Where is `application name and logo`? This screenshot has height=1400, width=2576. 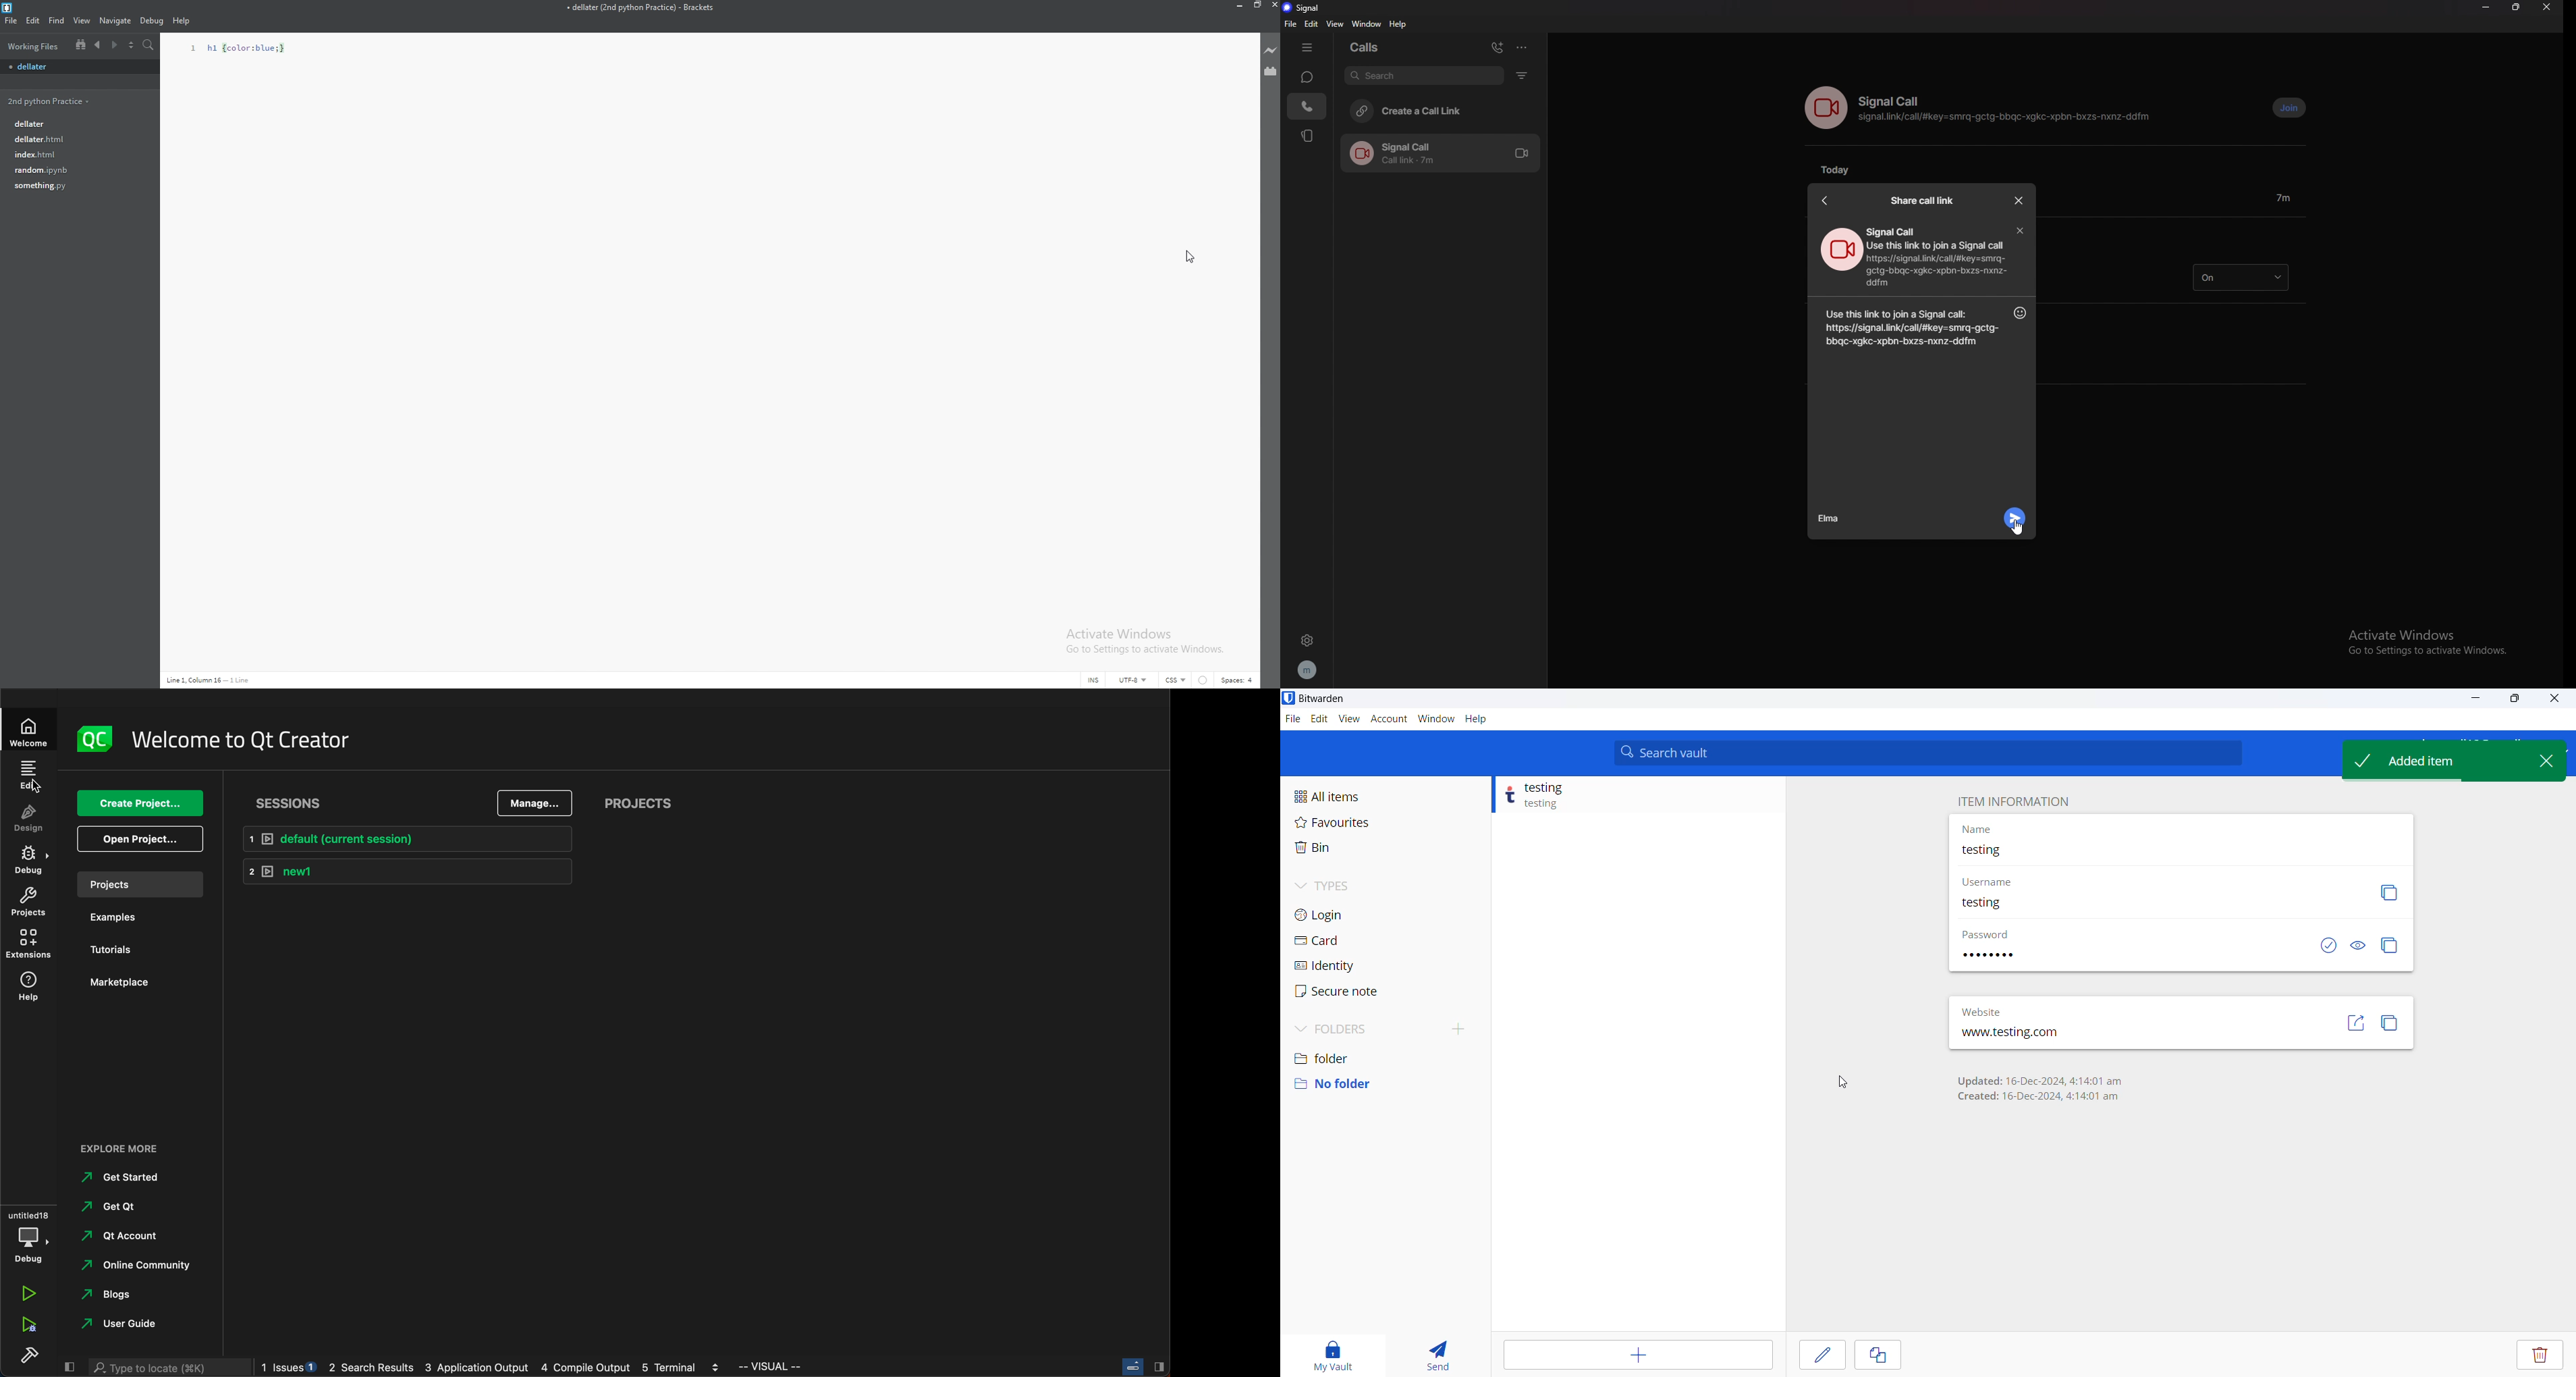 application name and logo is located at coordinates (1330, 699).